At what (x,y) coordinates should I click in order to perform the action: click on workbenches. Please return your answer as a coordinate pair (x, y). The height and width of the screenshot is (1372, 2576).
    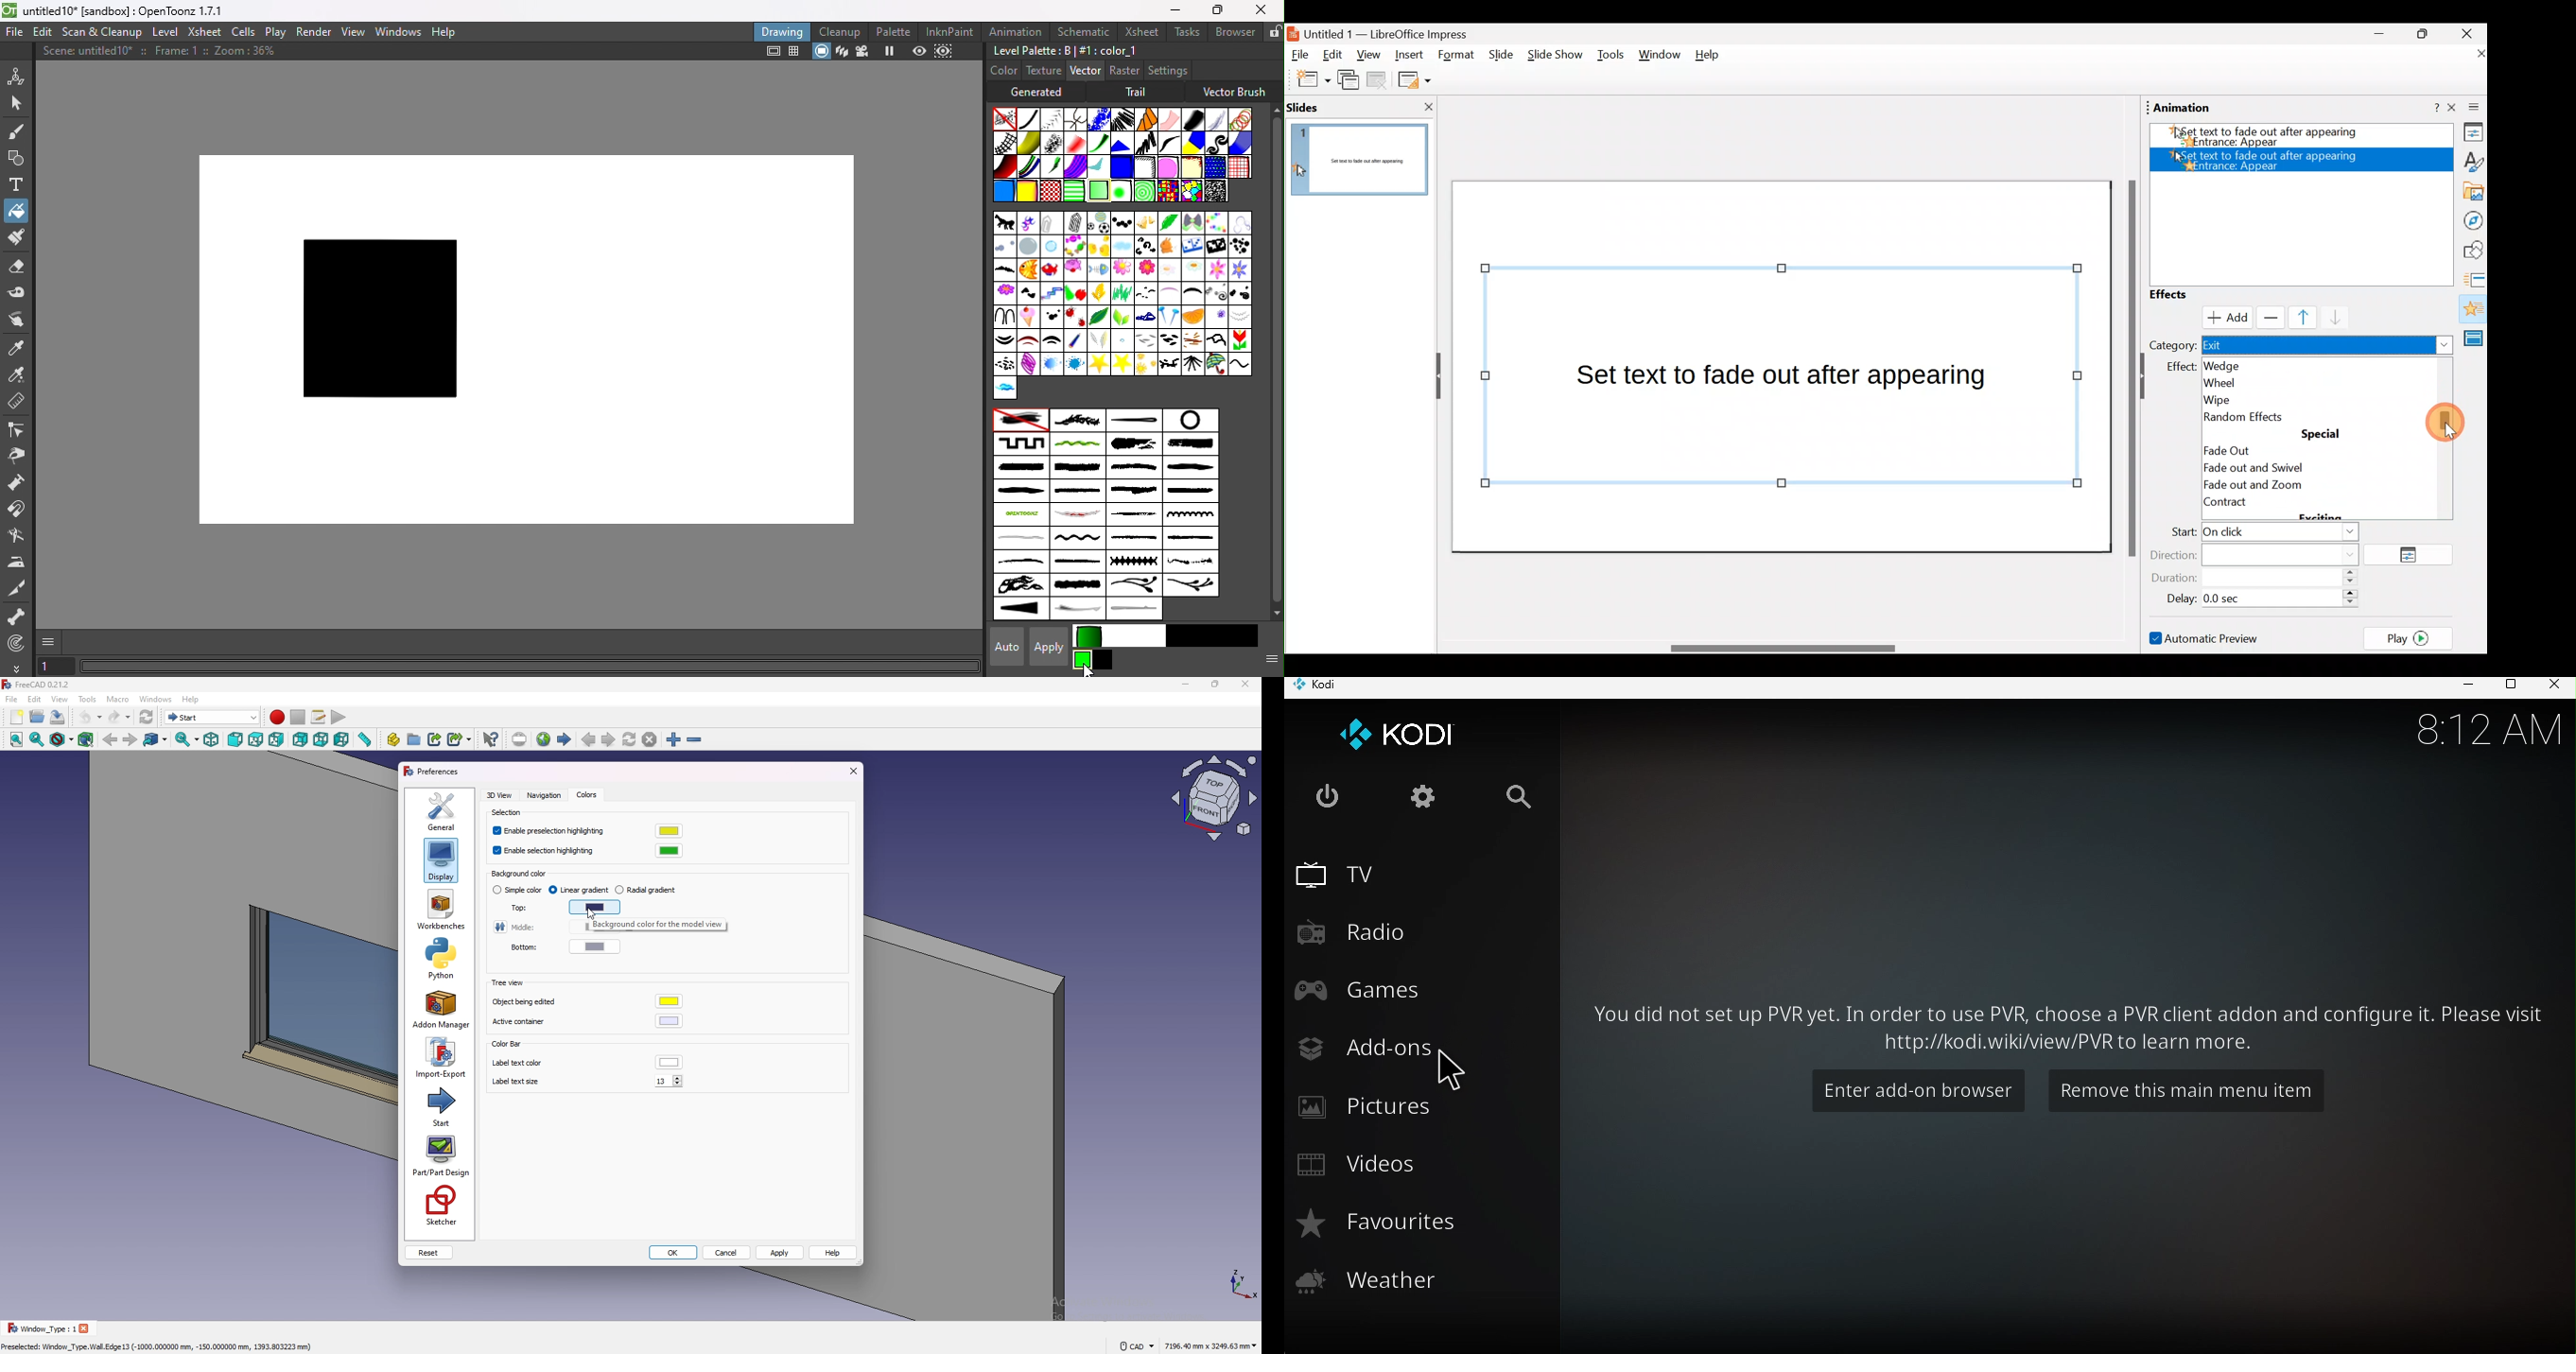
    Looking at the image, I should click on (441, 910).